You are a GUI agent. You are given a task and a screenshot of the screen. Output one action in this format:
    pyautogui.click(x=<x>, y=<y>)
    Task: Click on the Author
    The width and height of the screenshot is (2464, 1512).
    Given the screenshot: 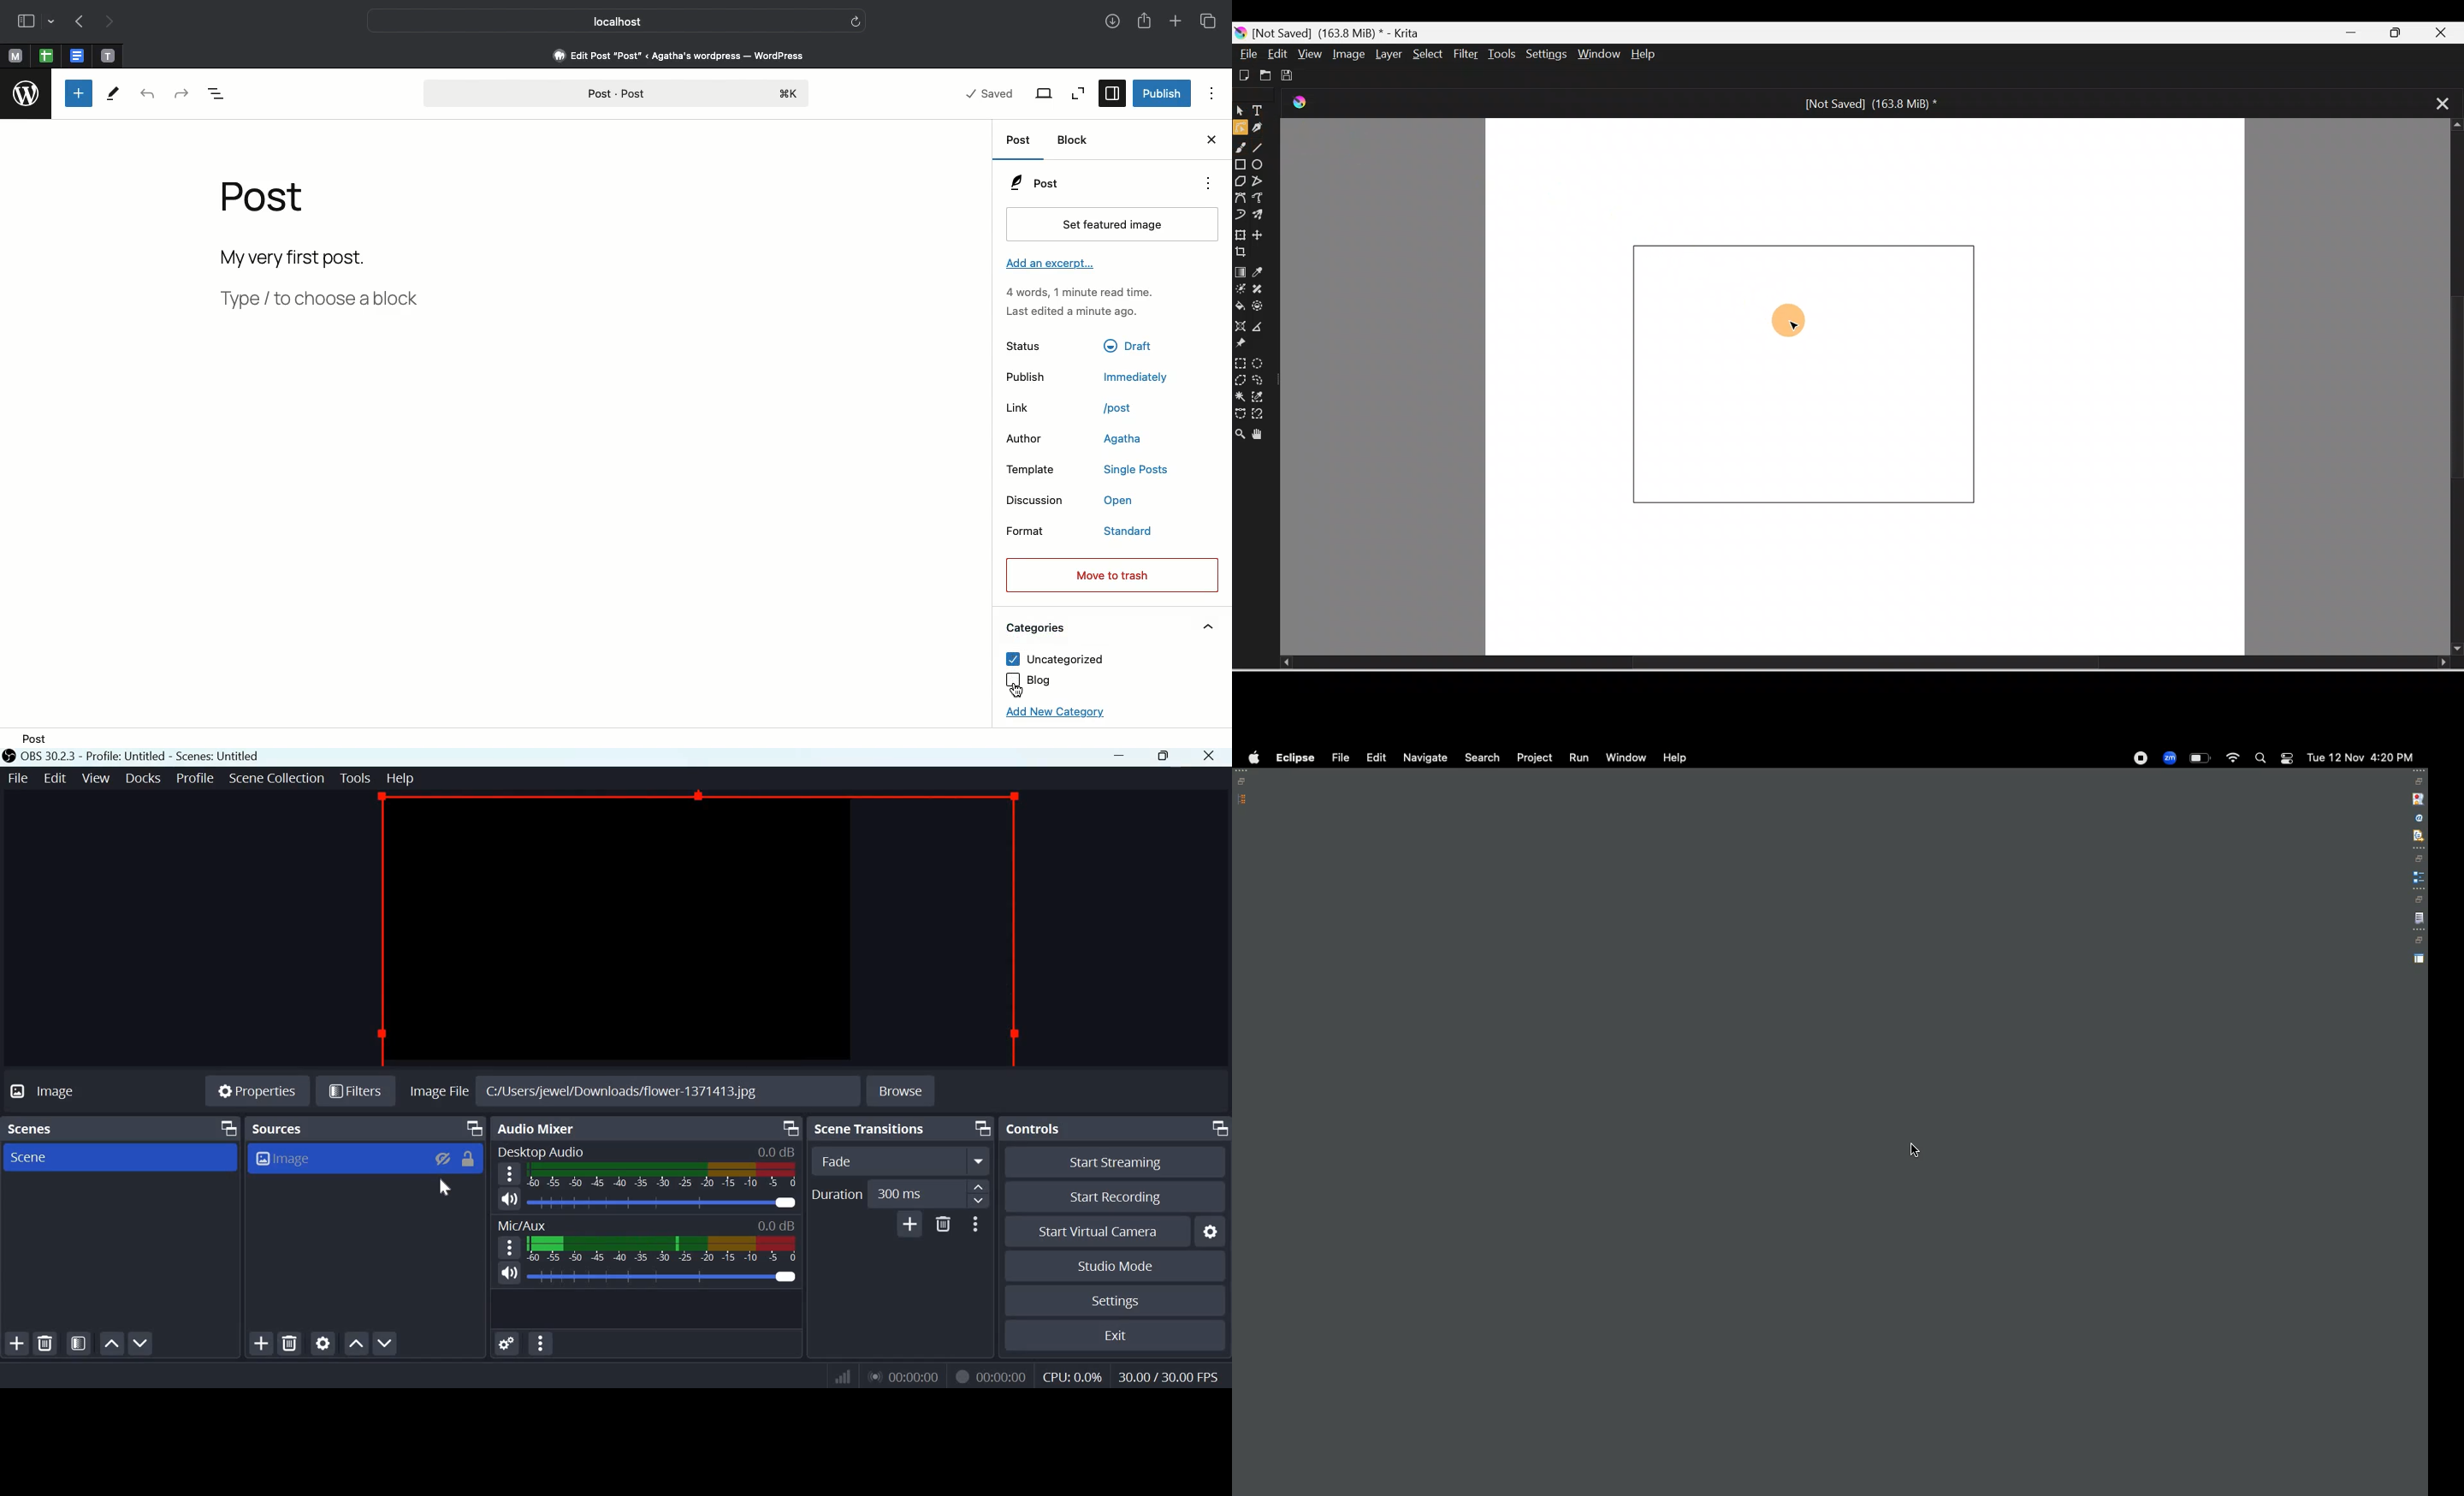 What is the action you would take?
    pyautogui.click(x=1033, y=440)
    